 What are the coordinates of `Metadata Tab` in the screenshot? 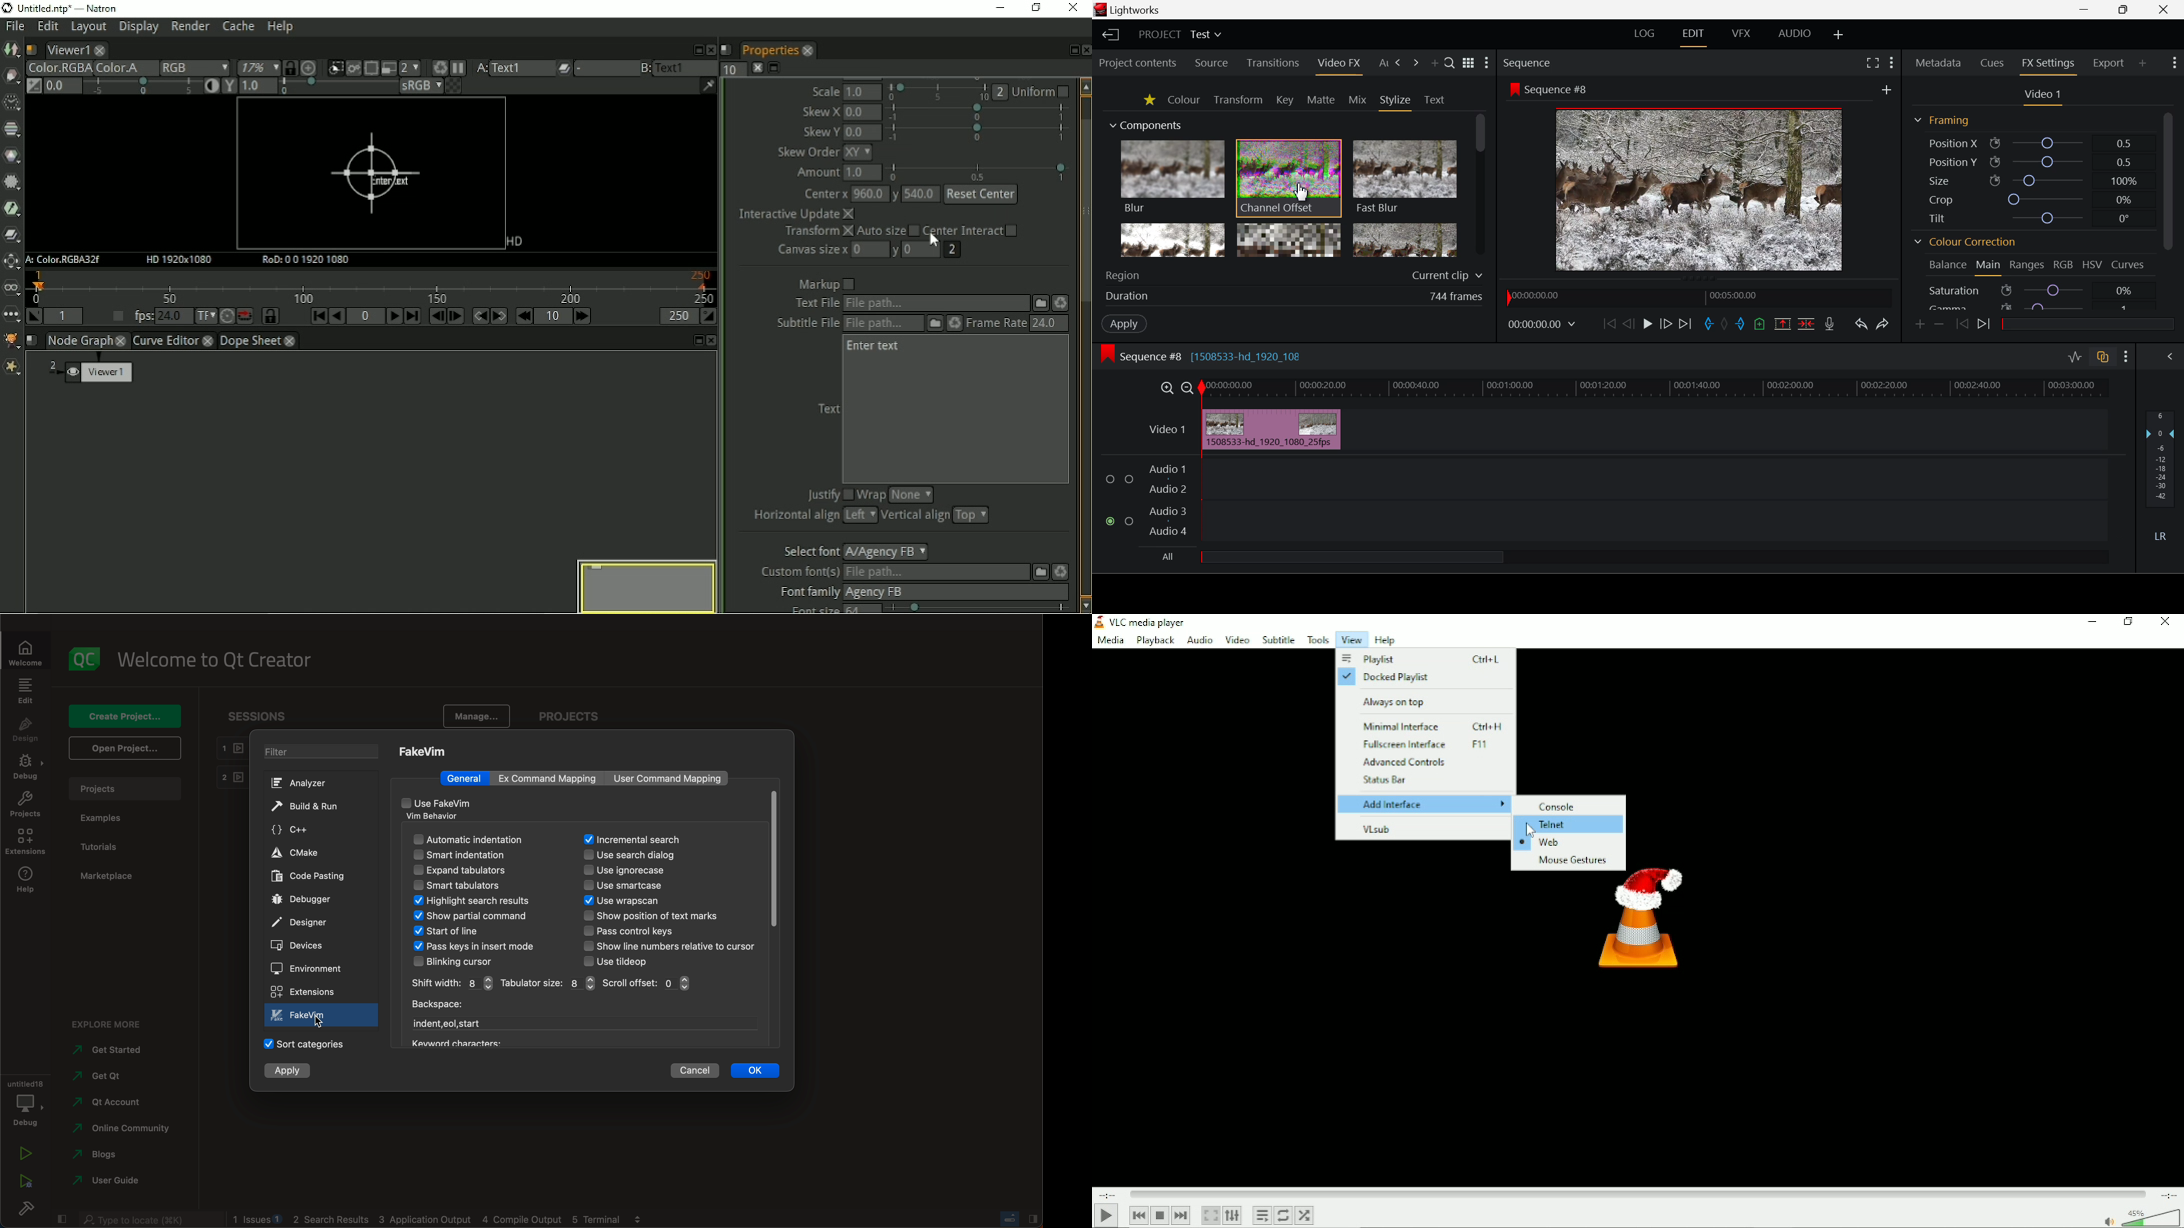 It's located at (1937, 63).